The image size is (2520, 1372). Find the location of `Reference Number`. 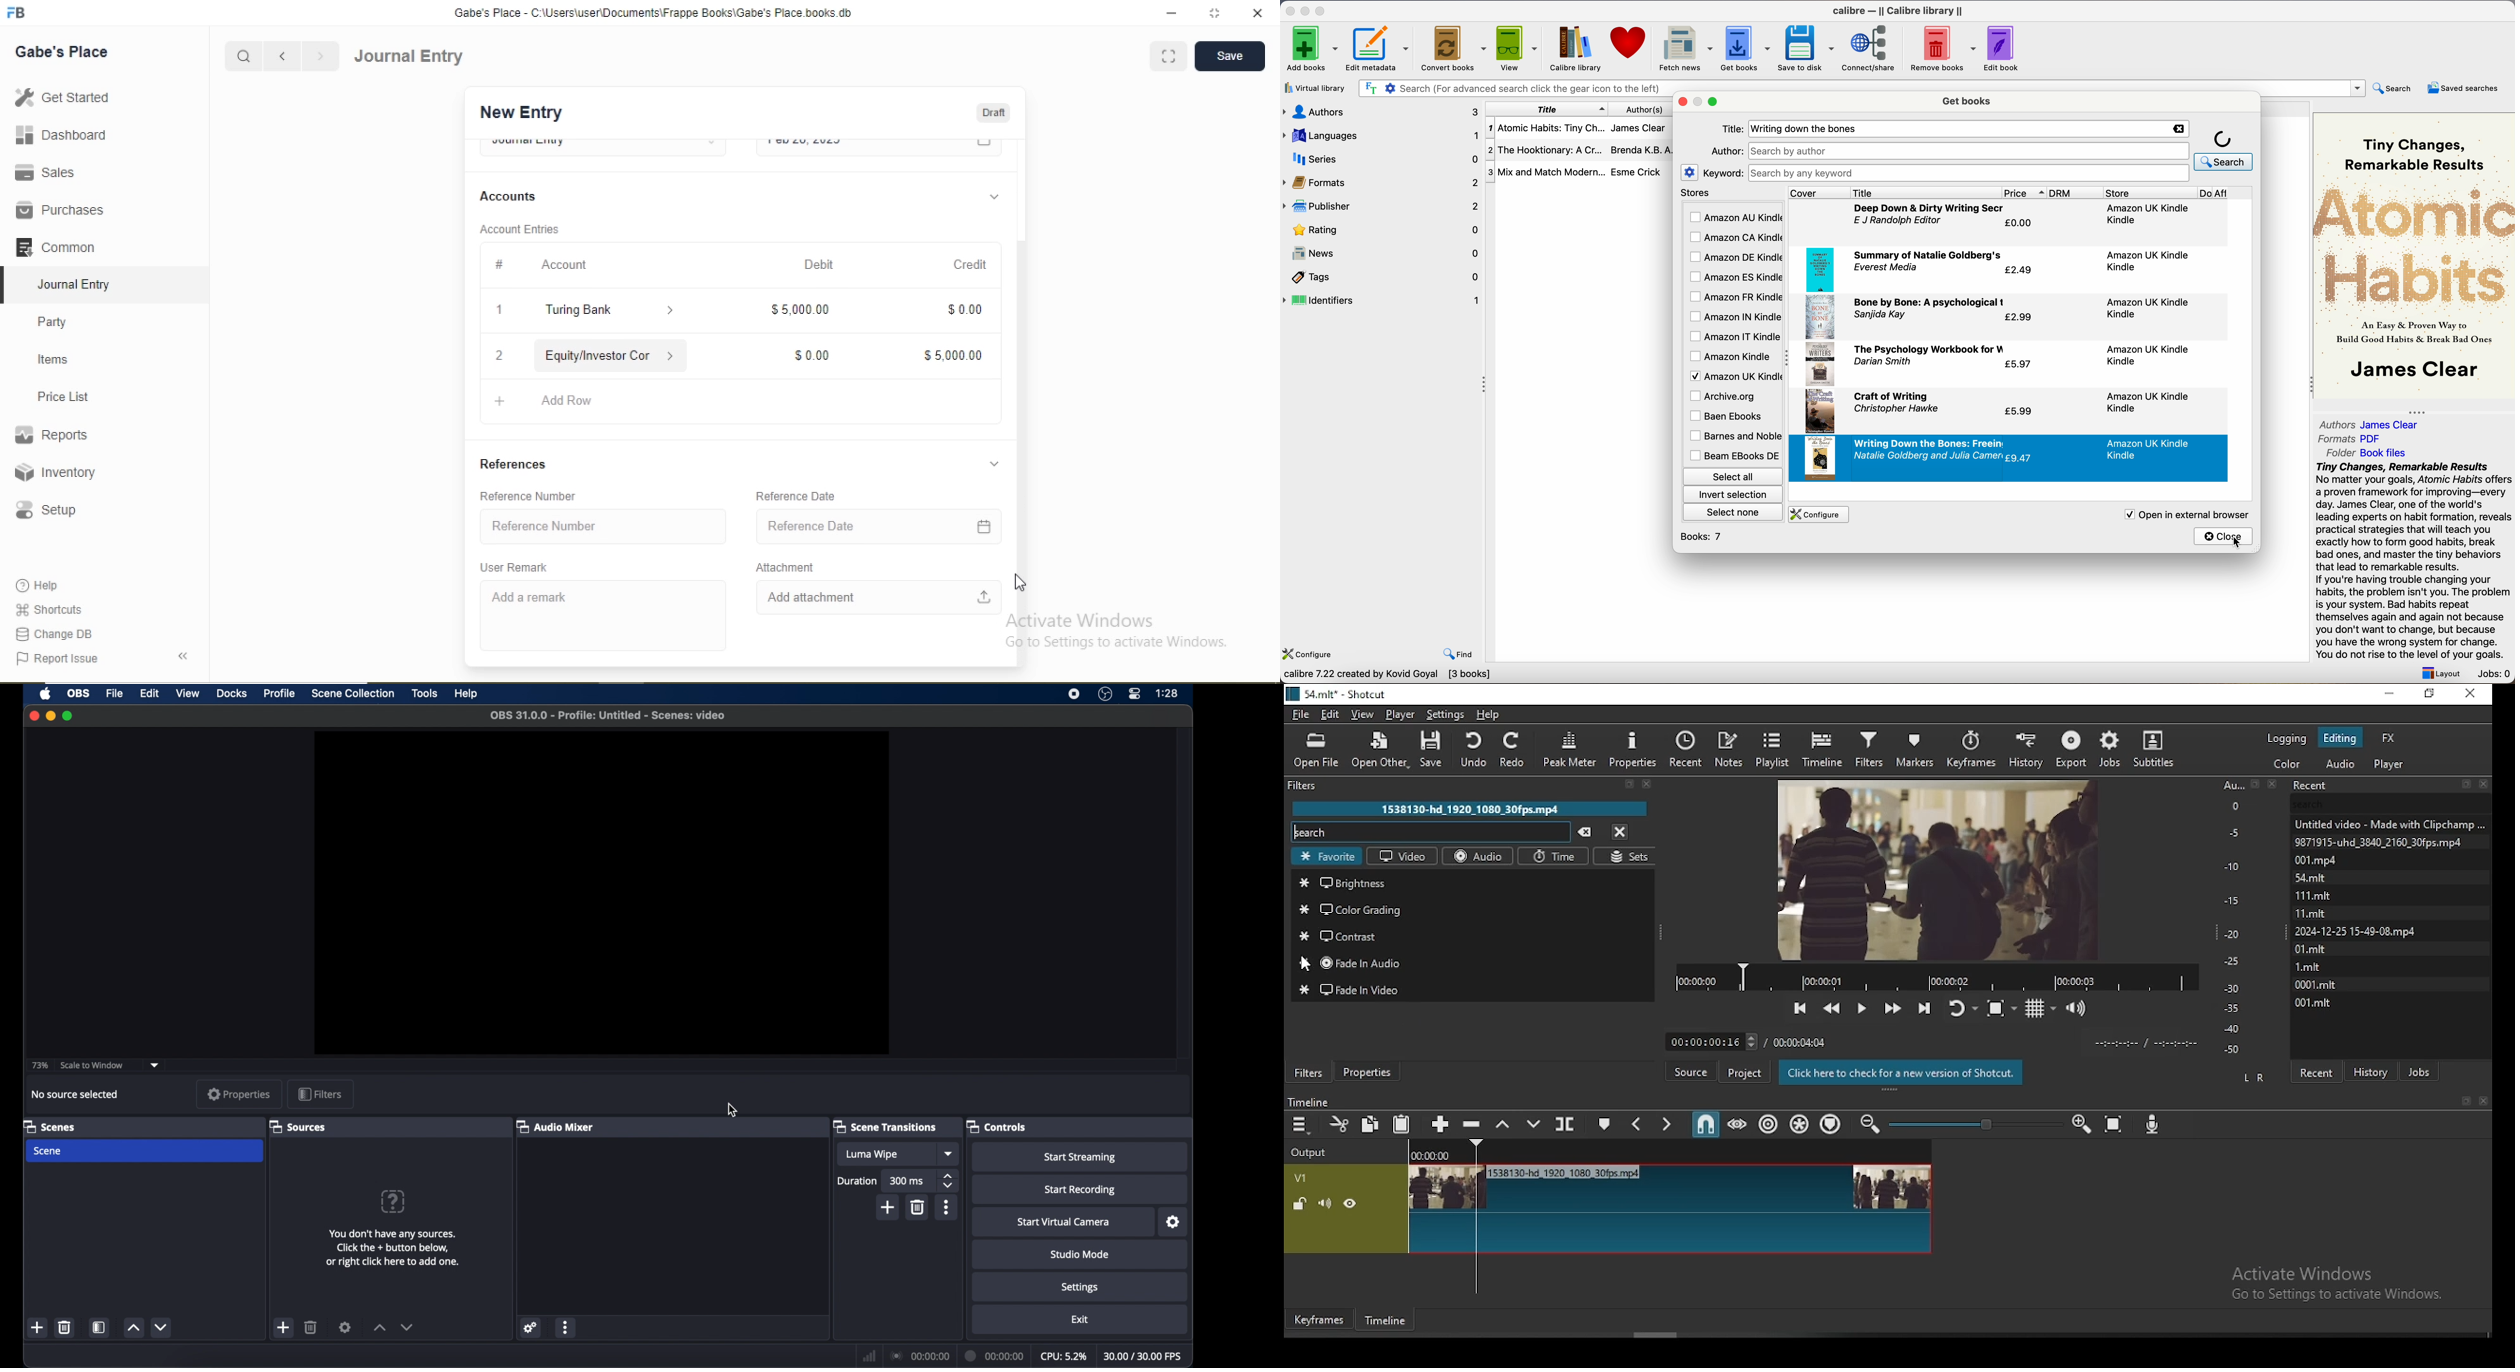

Reference Number is located at coordinates (527, 496).